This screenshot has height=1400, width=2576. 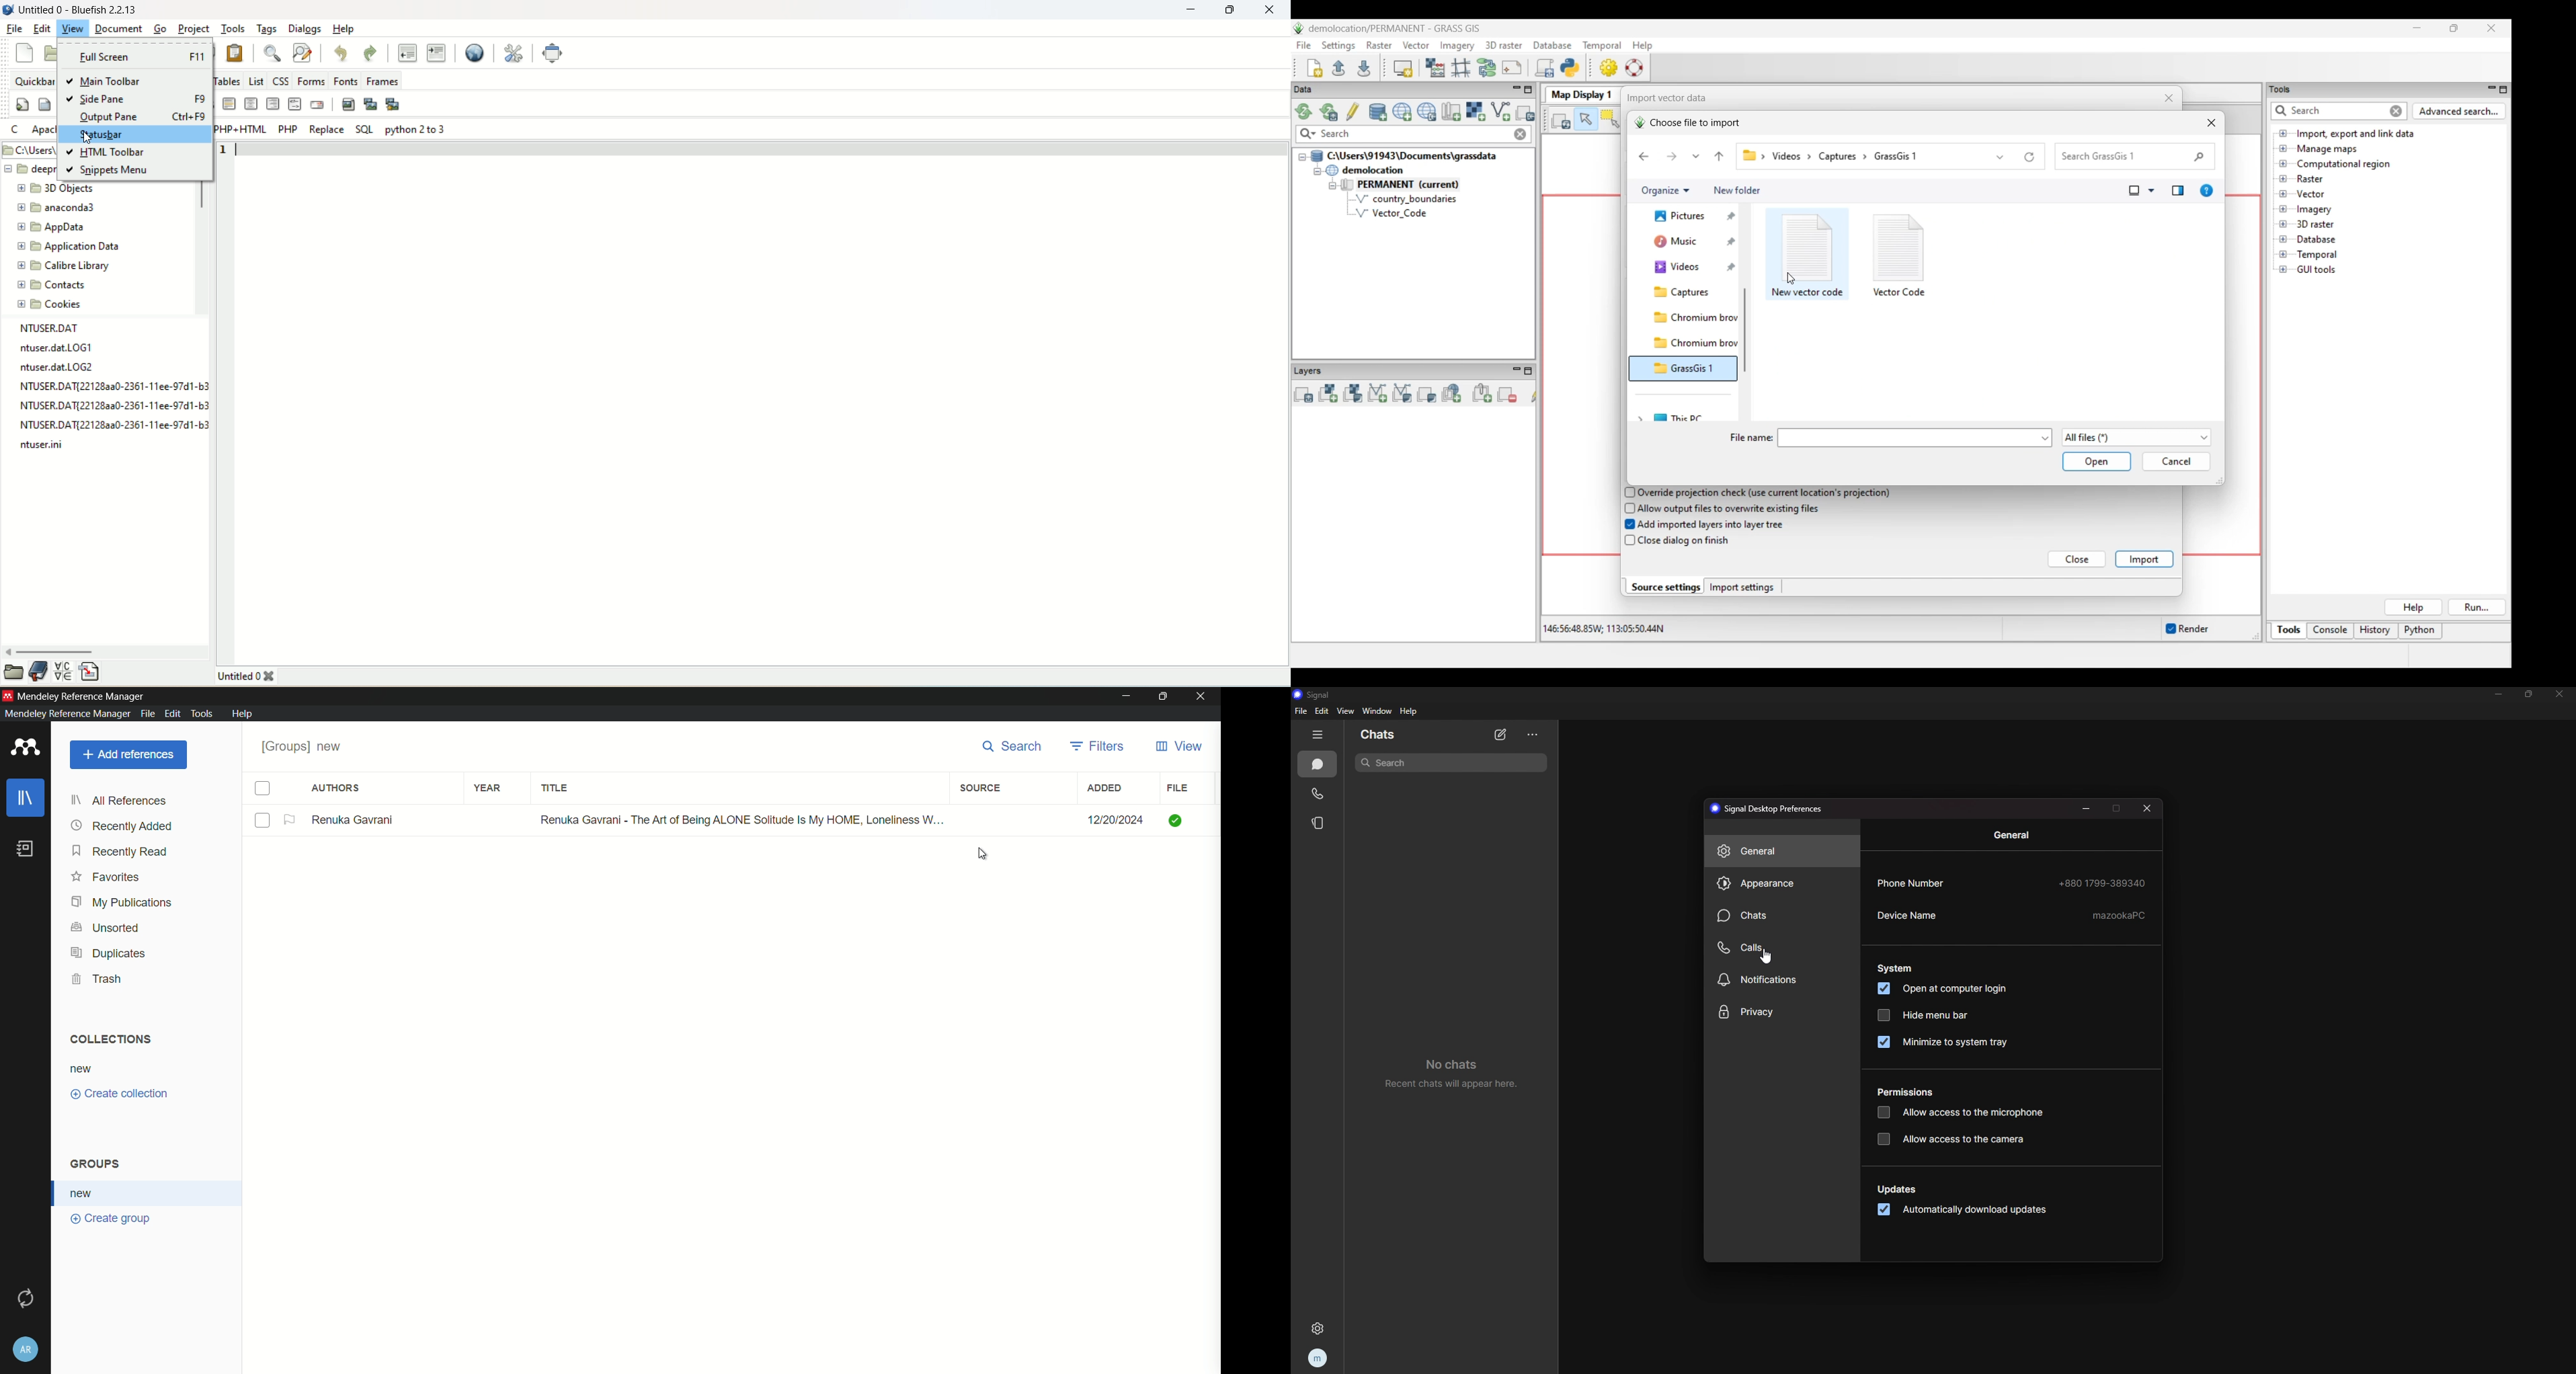 What do you see at coordinates (1174, 821) in the screenshot?
I see `checkmark` at bounding box center [1174, 821].